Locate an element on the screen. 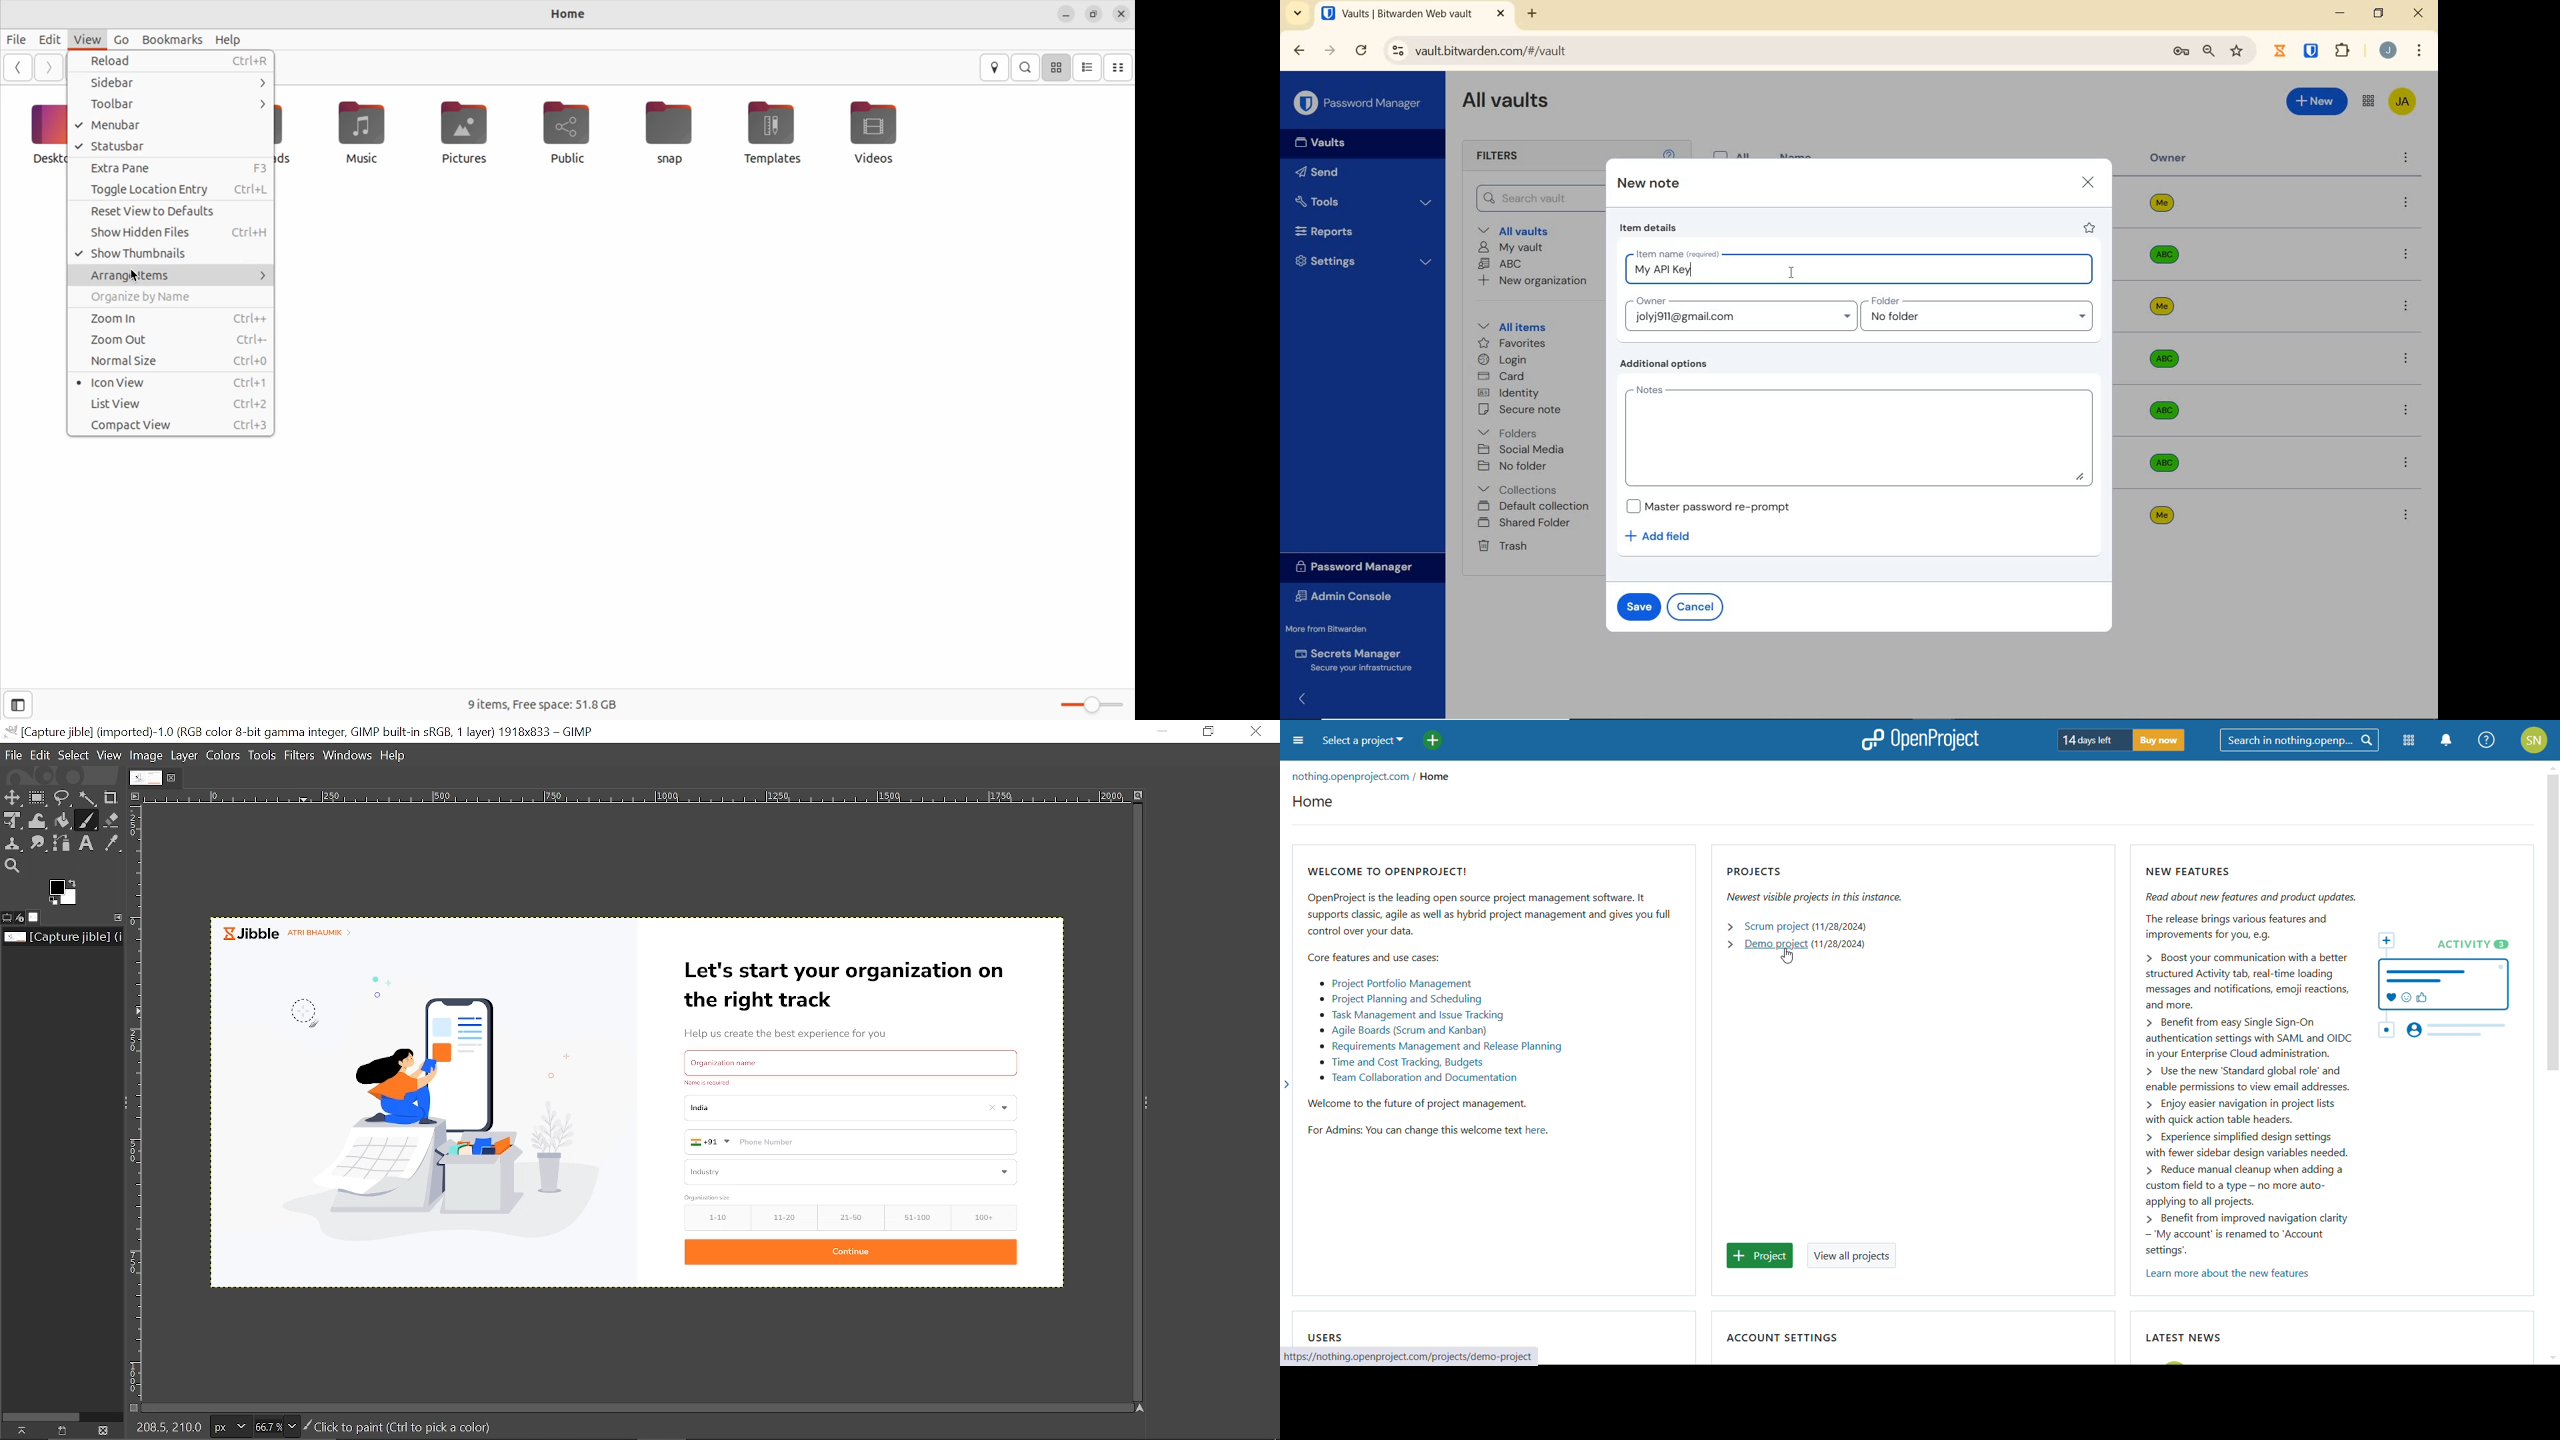  Send is located at coordinates (1343, 174).